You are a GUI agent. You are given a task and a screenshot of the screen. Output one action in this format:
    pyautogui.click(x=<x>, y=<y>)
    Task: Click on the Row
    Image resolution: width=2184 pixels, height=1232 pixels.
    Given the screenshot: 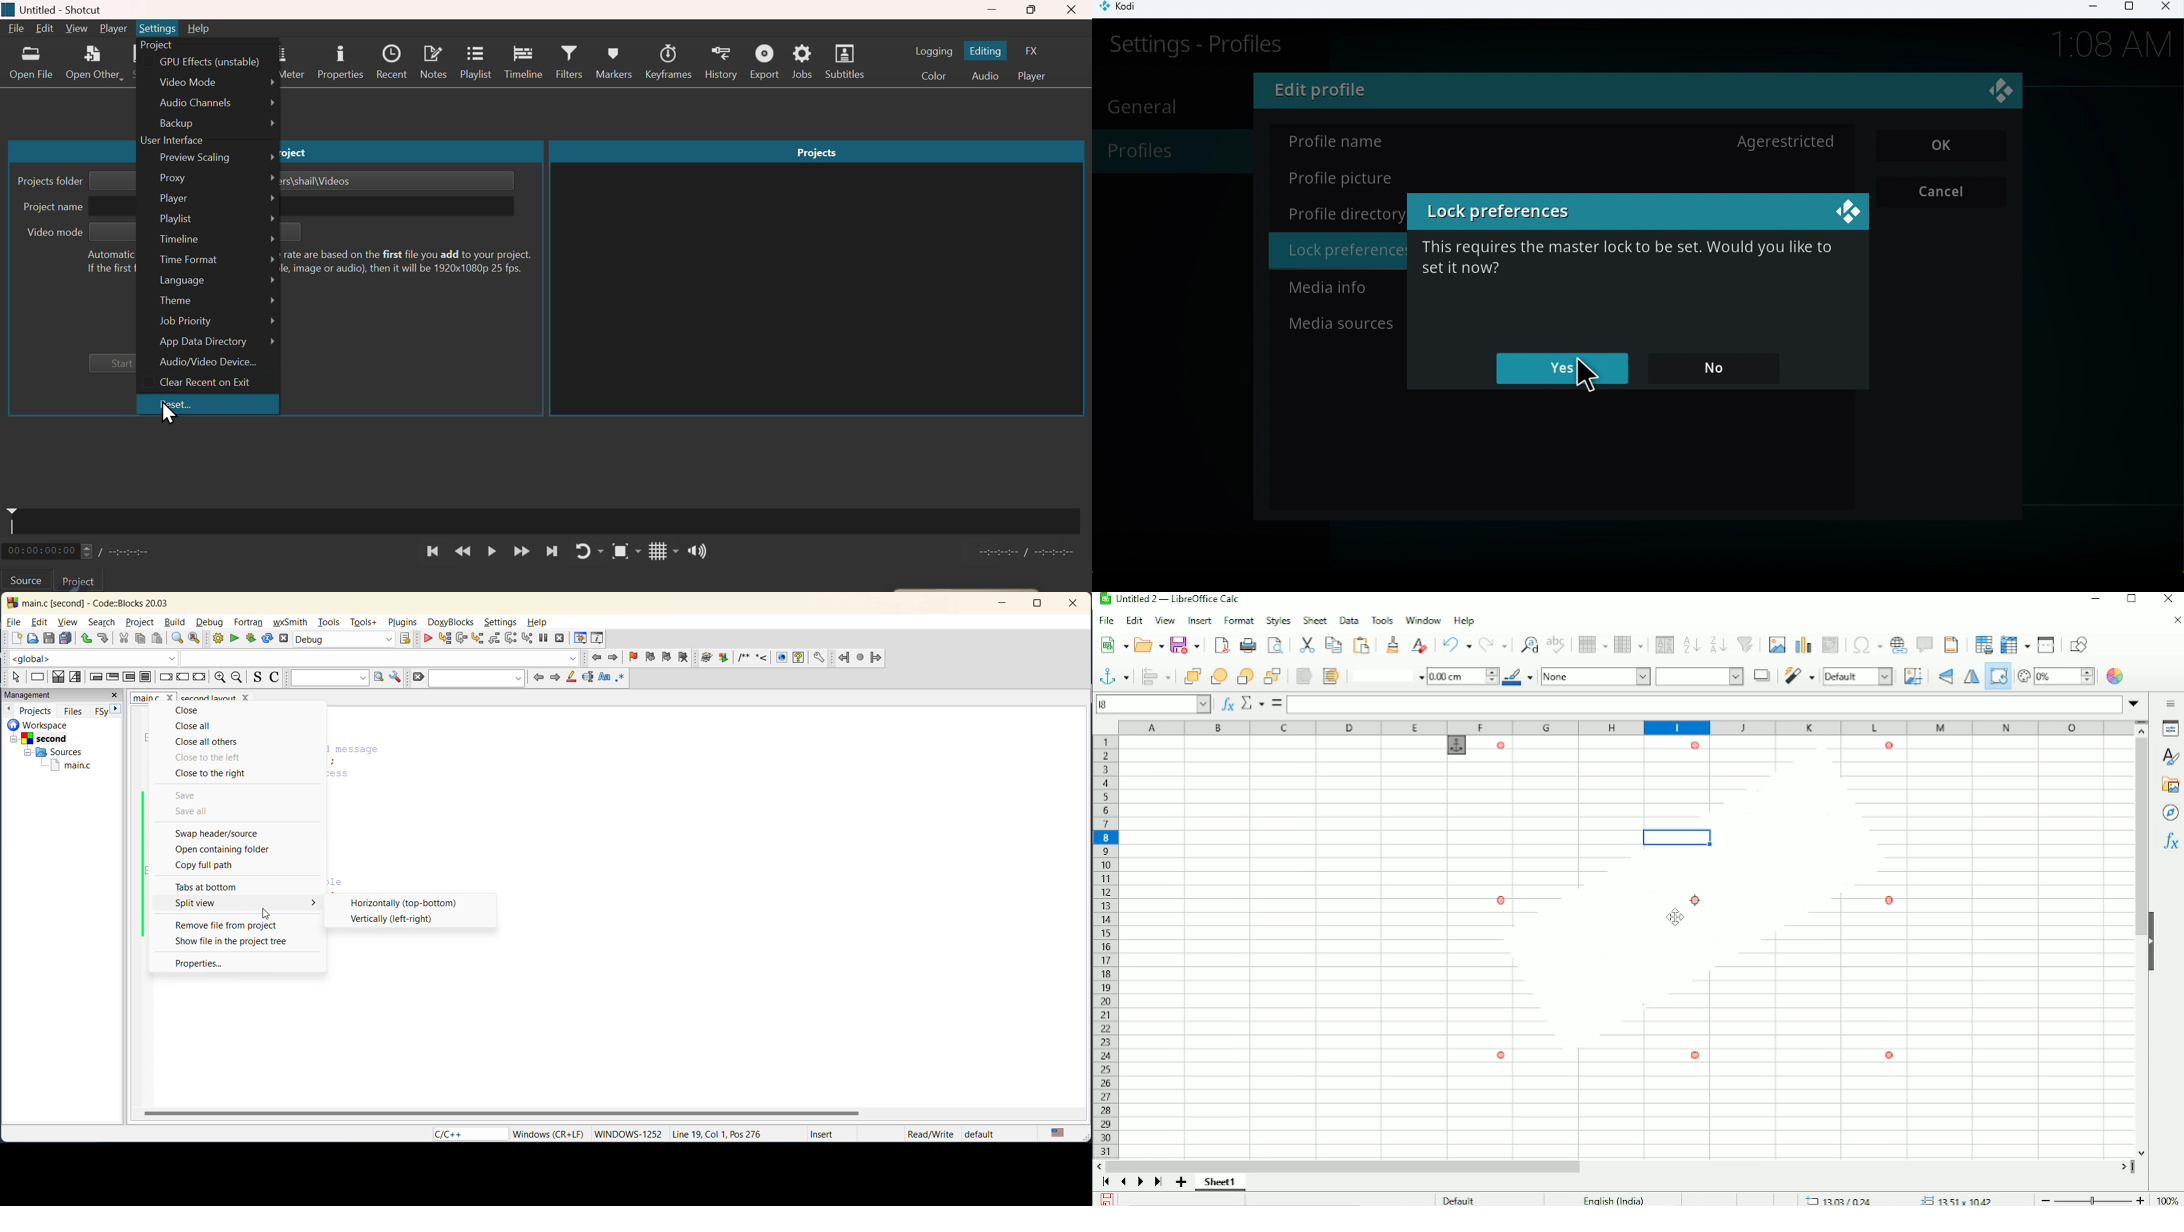 What is the action you would take?
    pyautogui.click(x=1591, y=645)
    